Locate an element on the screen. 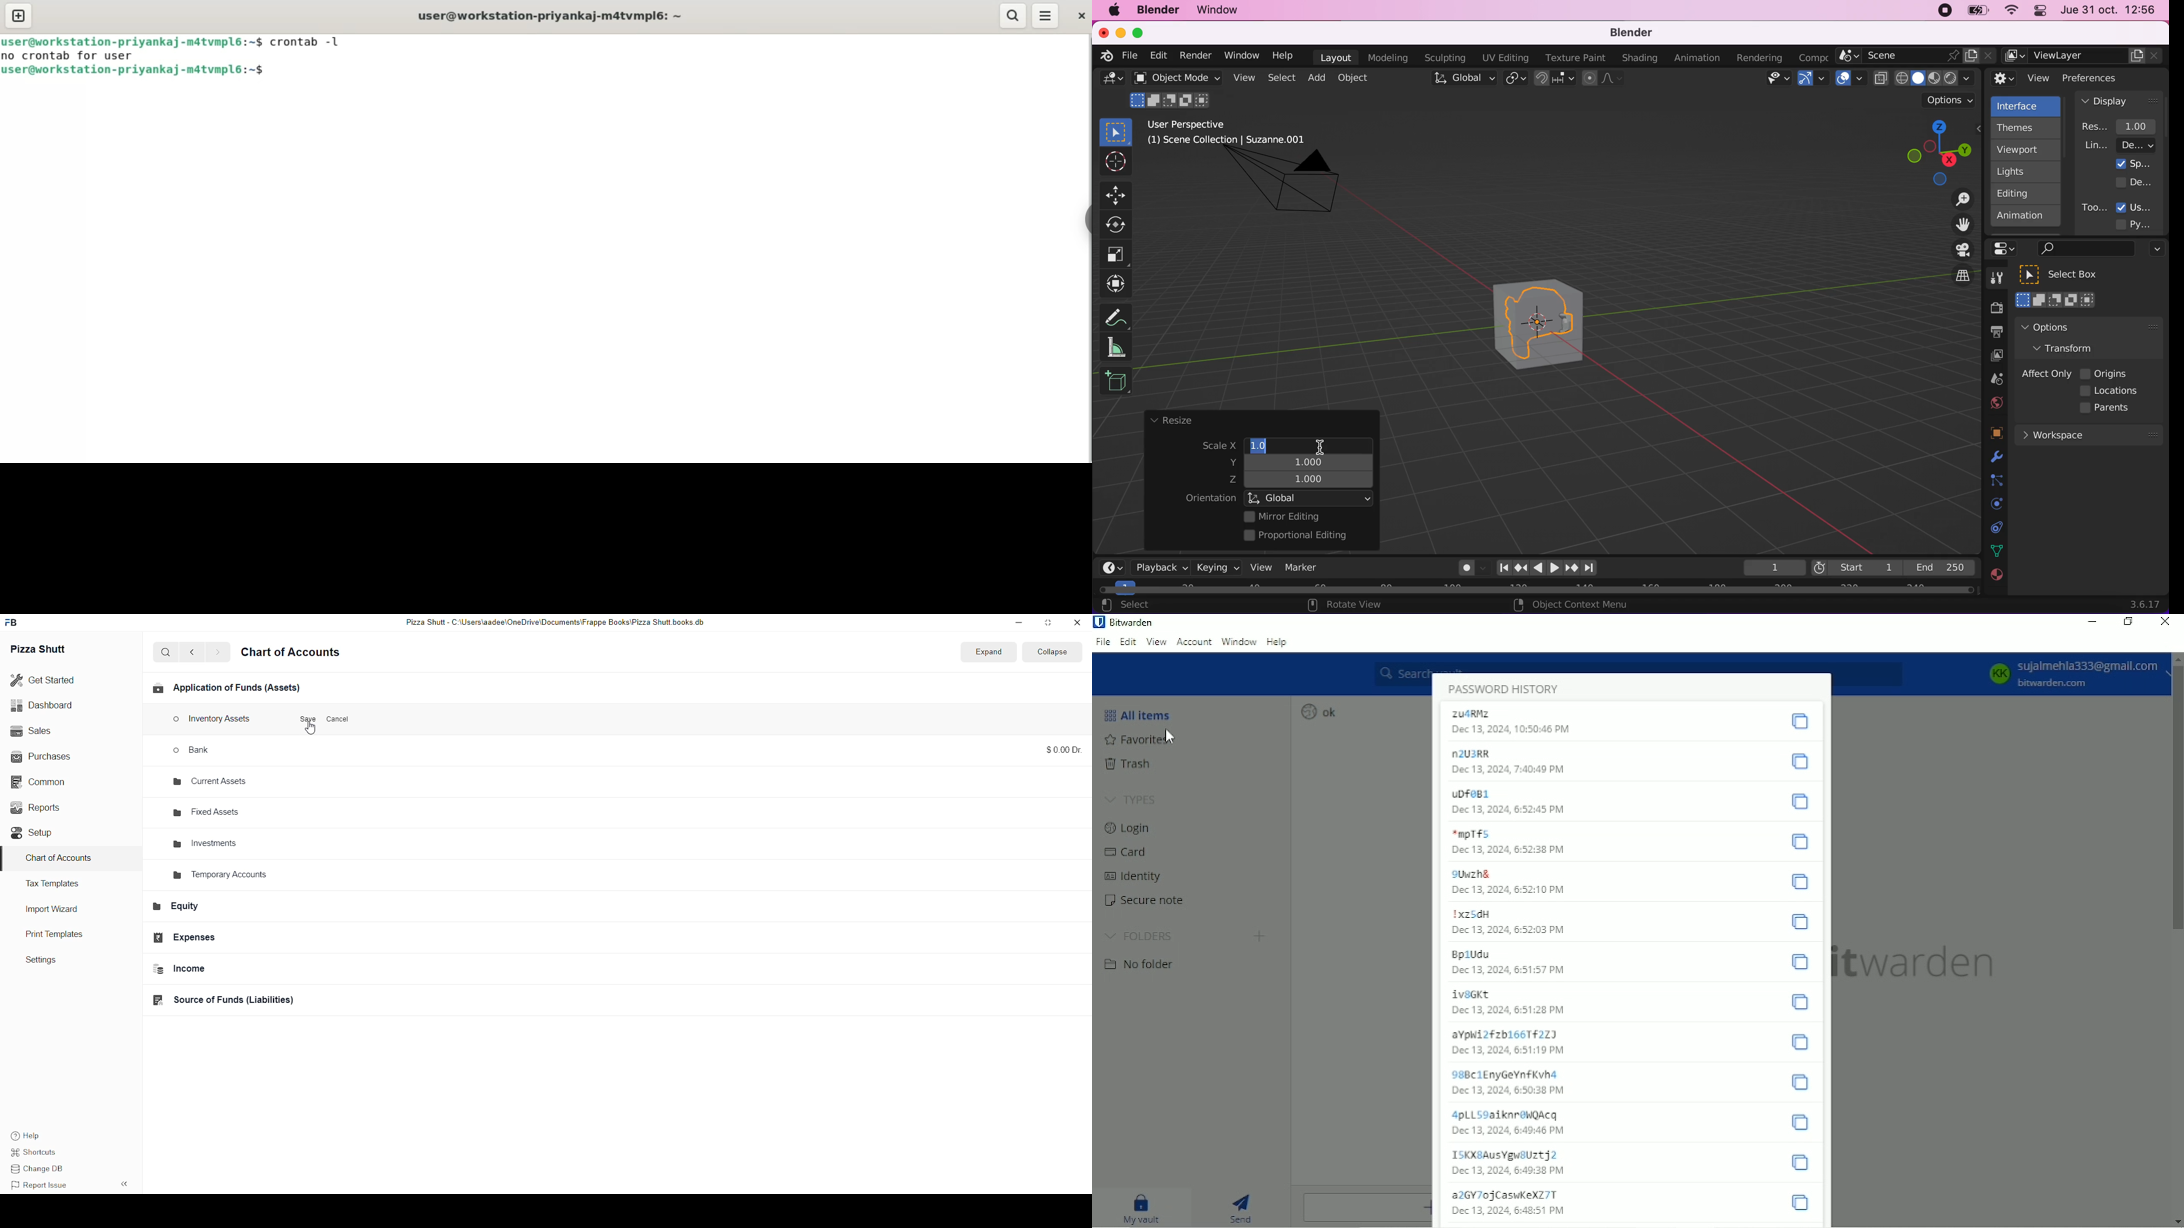 The image size is (2184, 1232). autokeying is located at coordinates (1467, 570).